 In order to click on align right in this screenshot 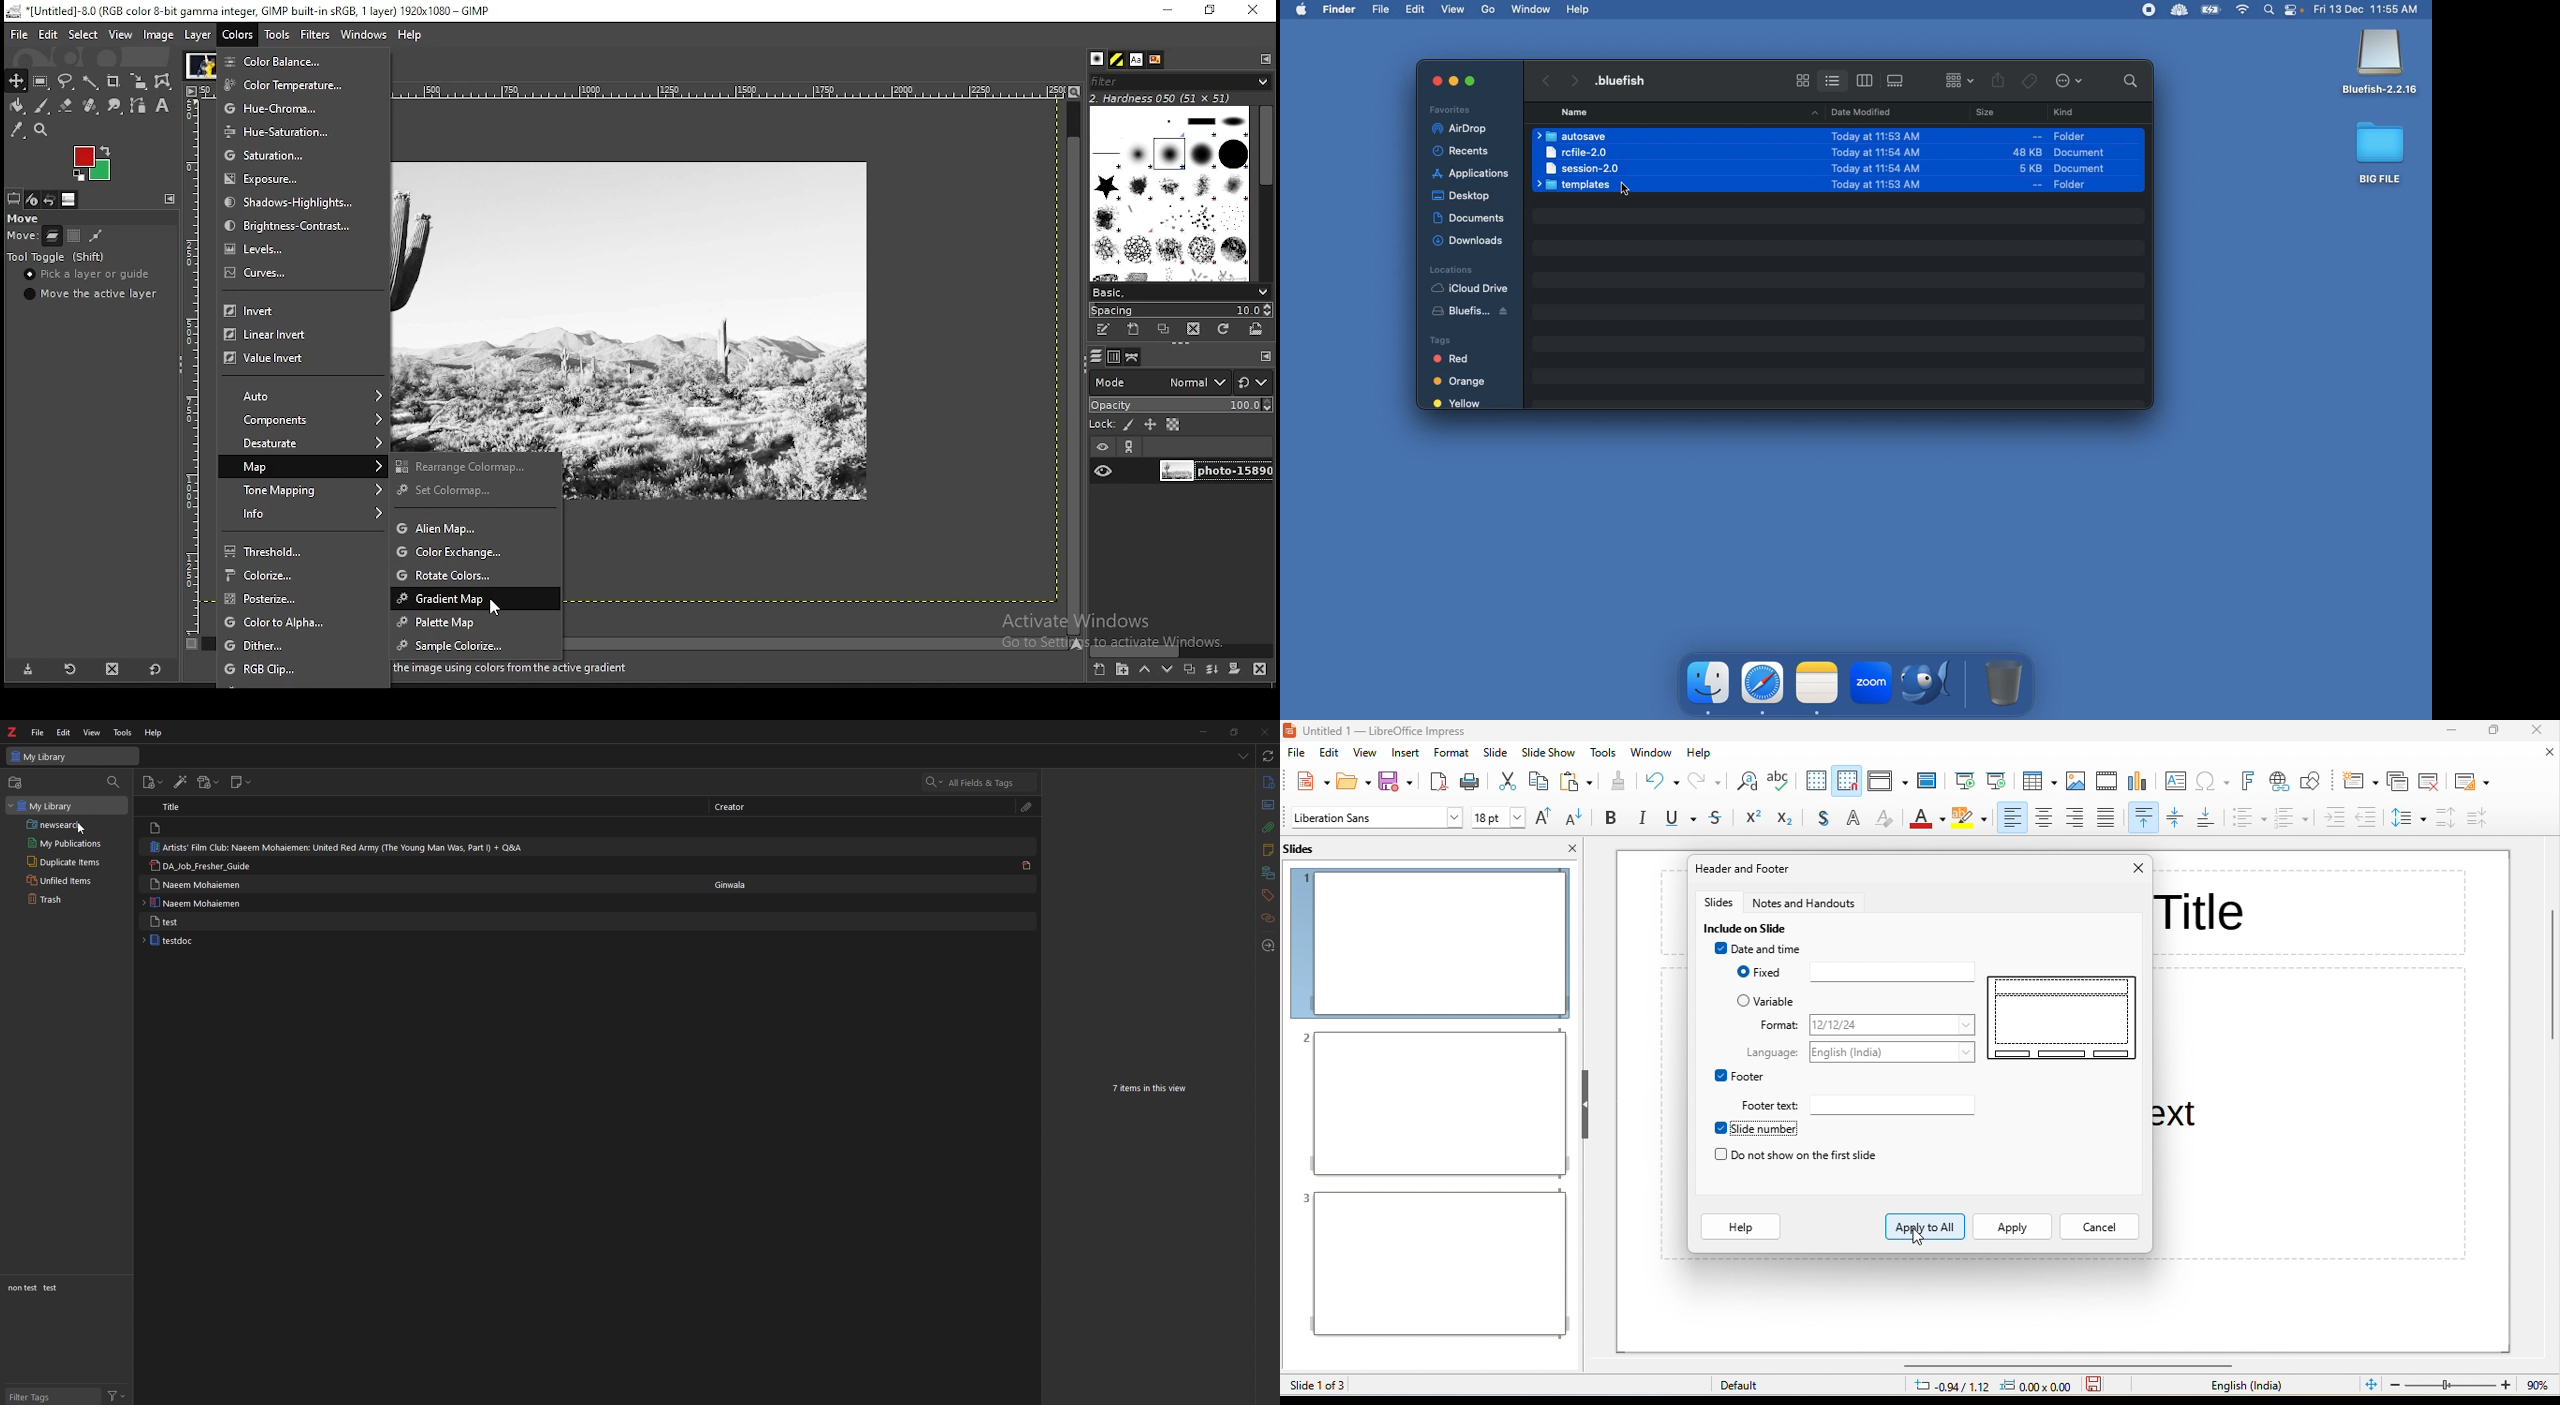, I will do `click(2078, 818)`.